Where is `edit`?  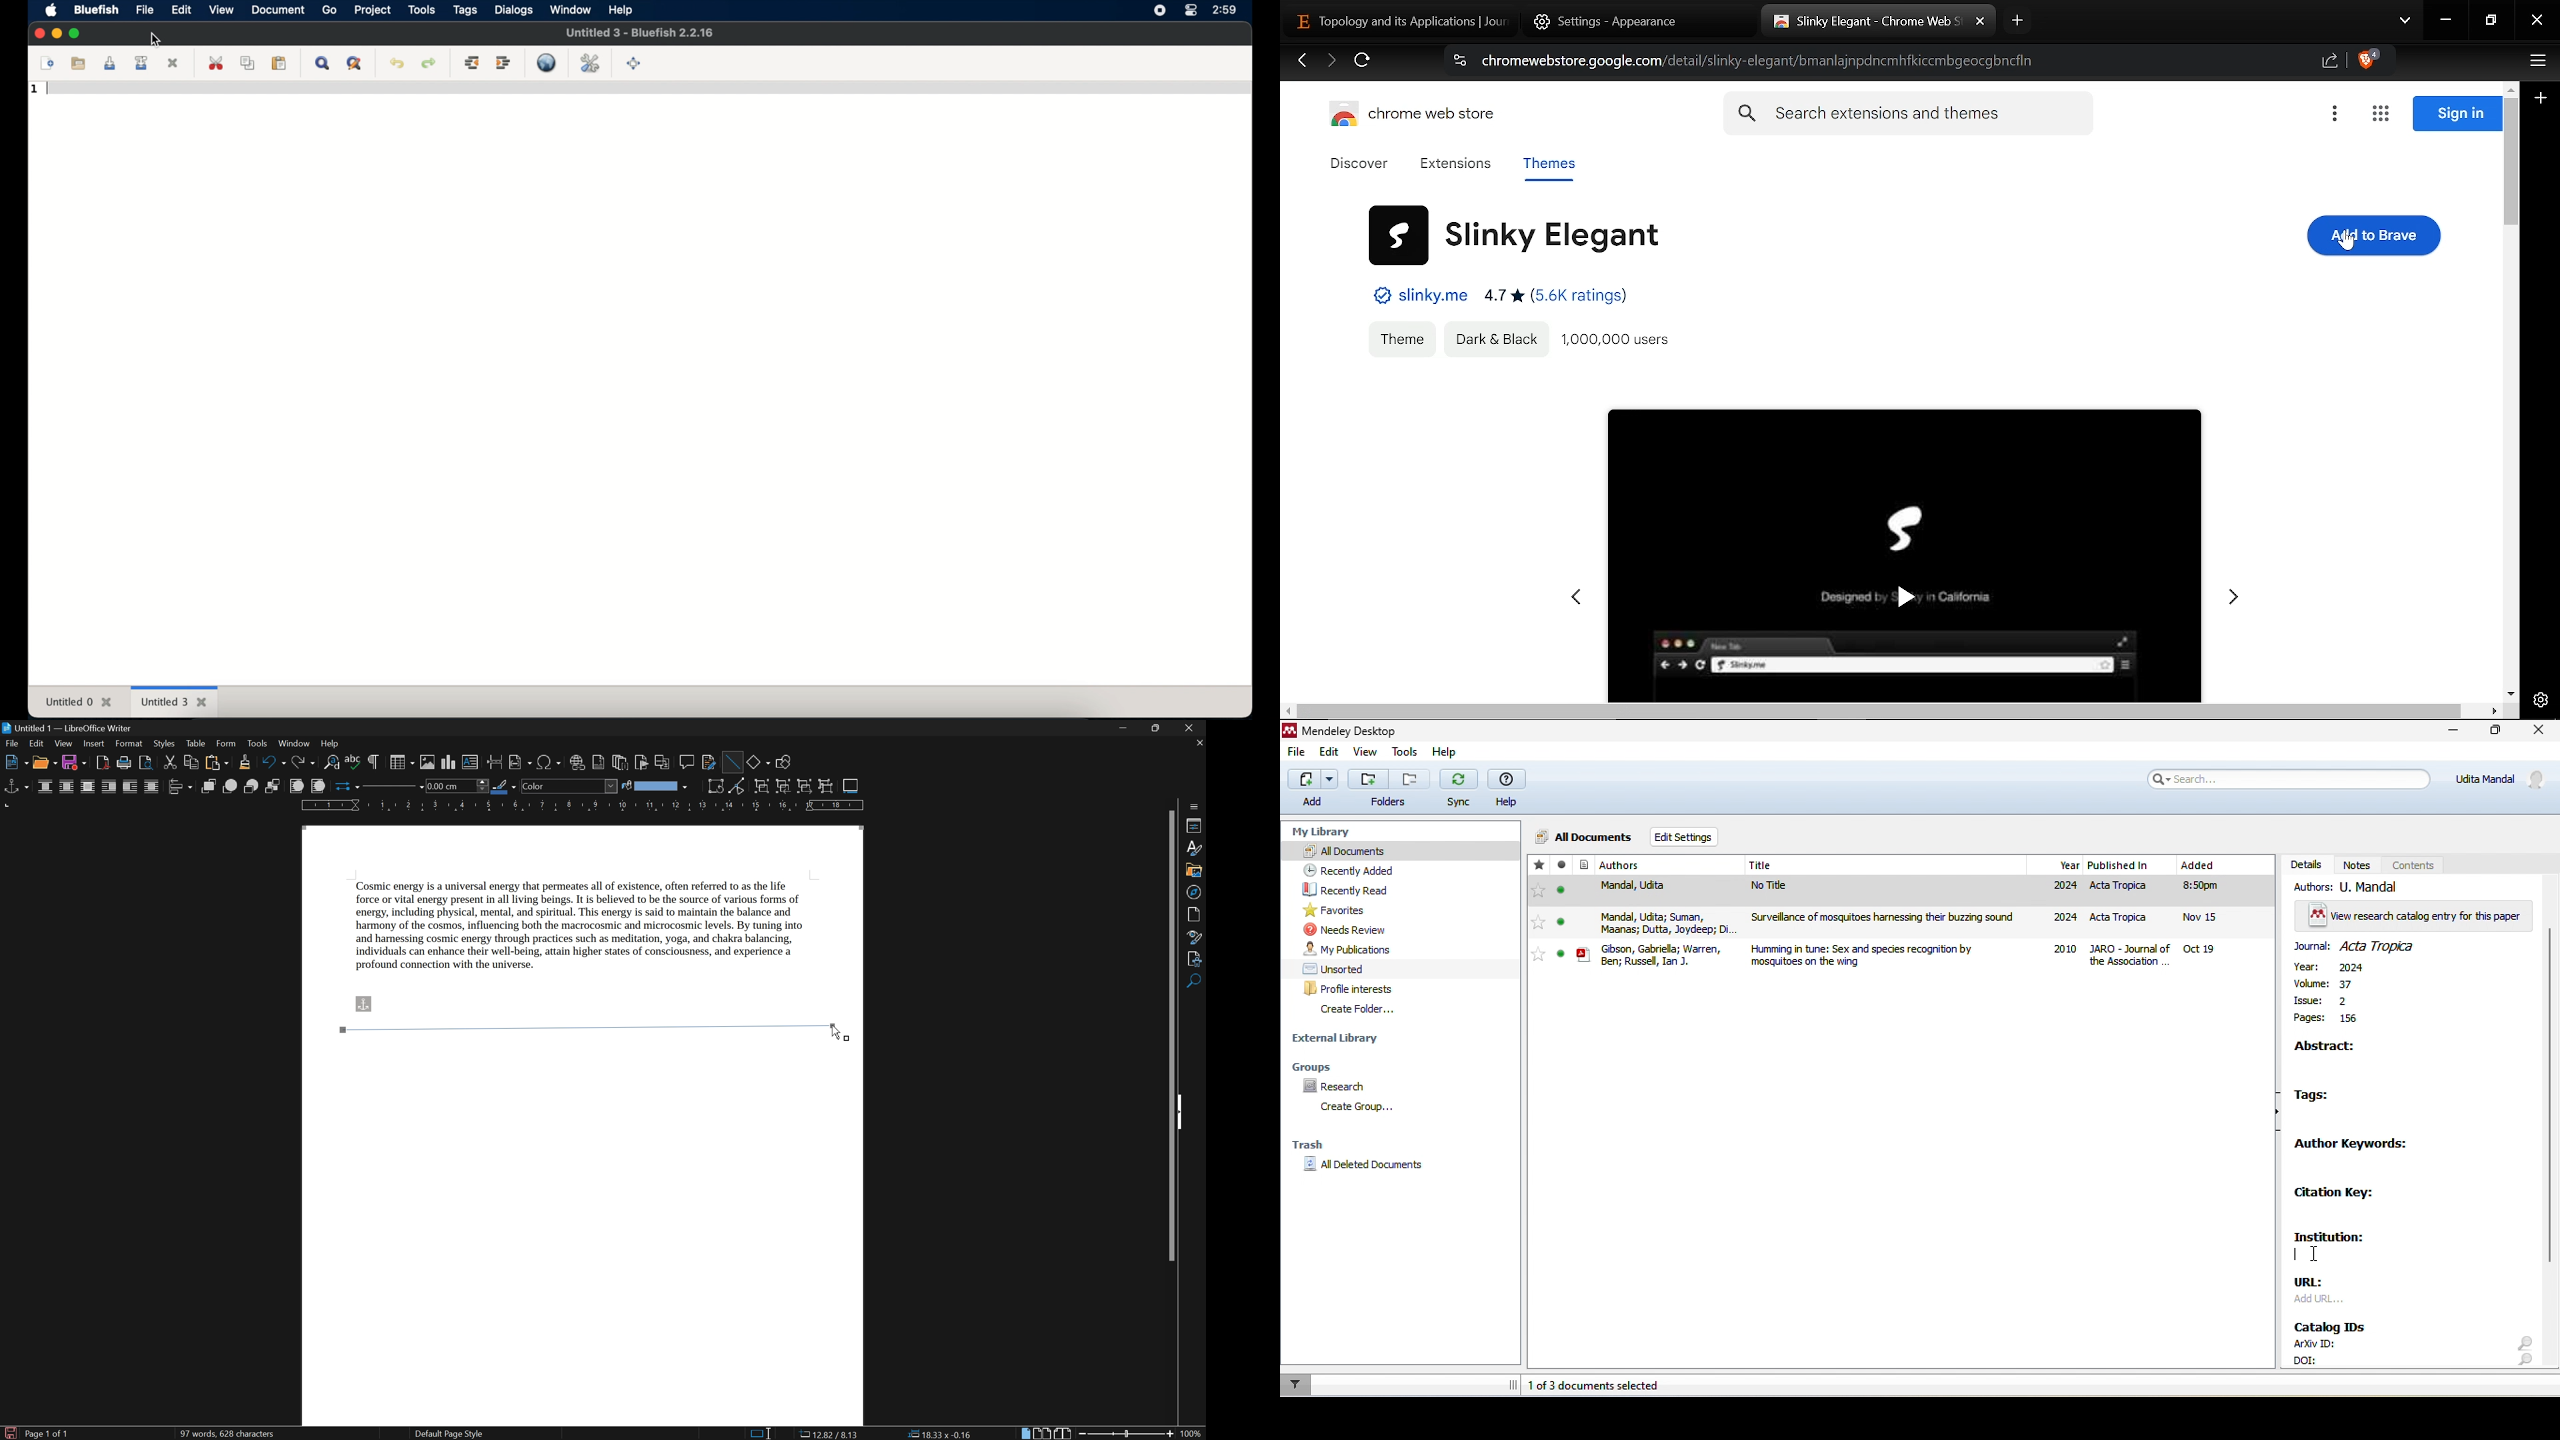 edit is located at coordinates (37, 745).